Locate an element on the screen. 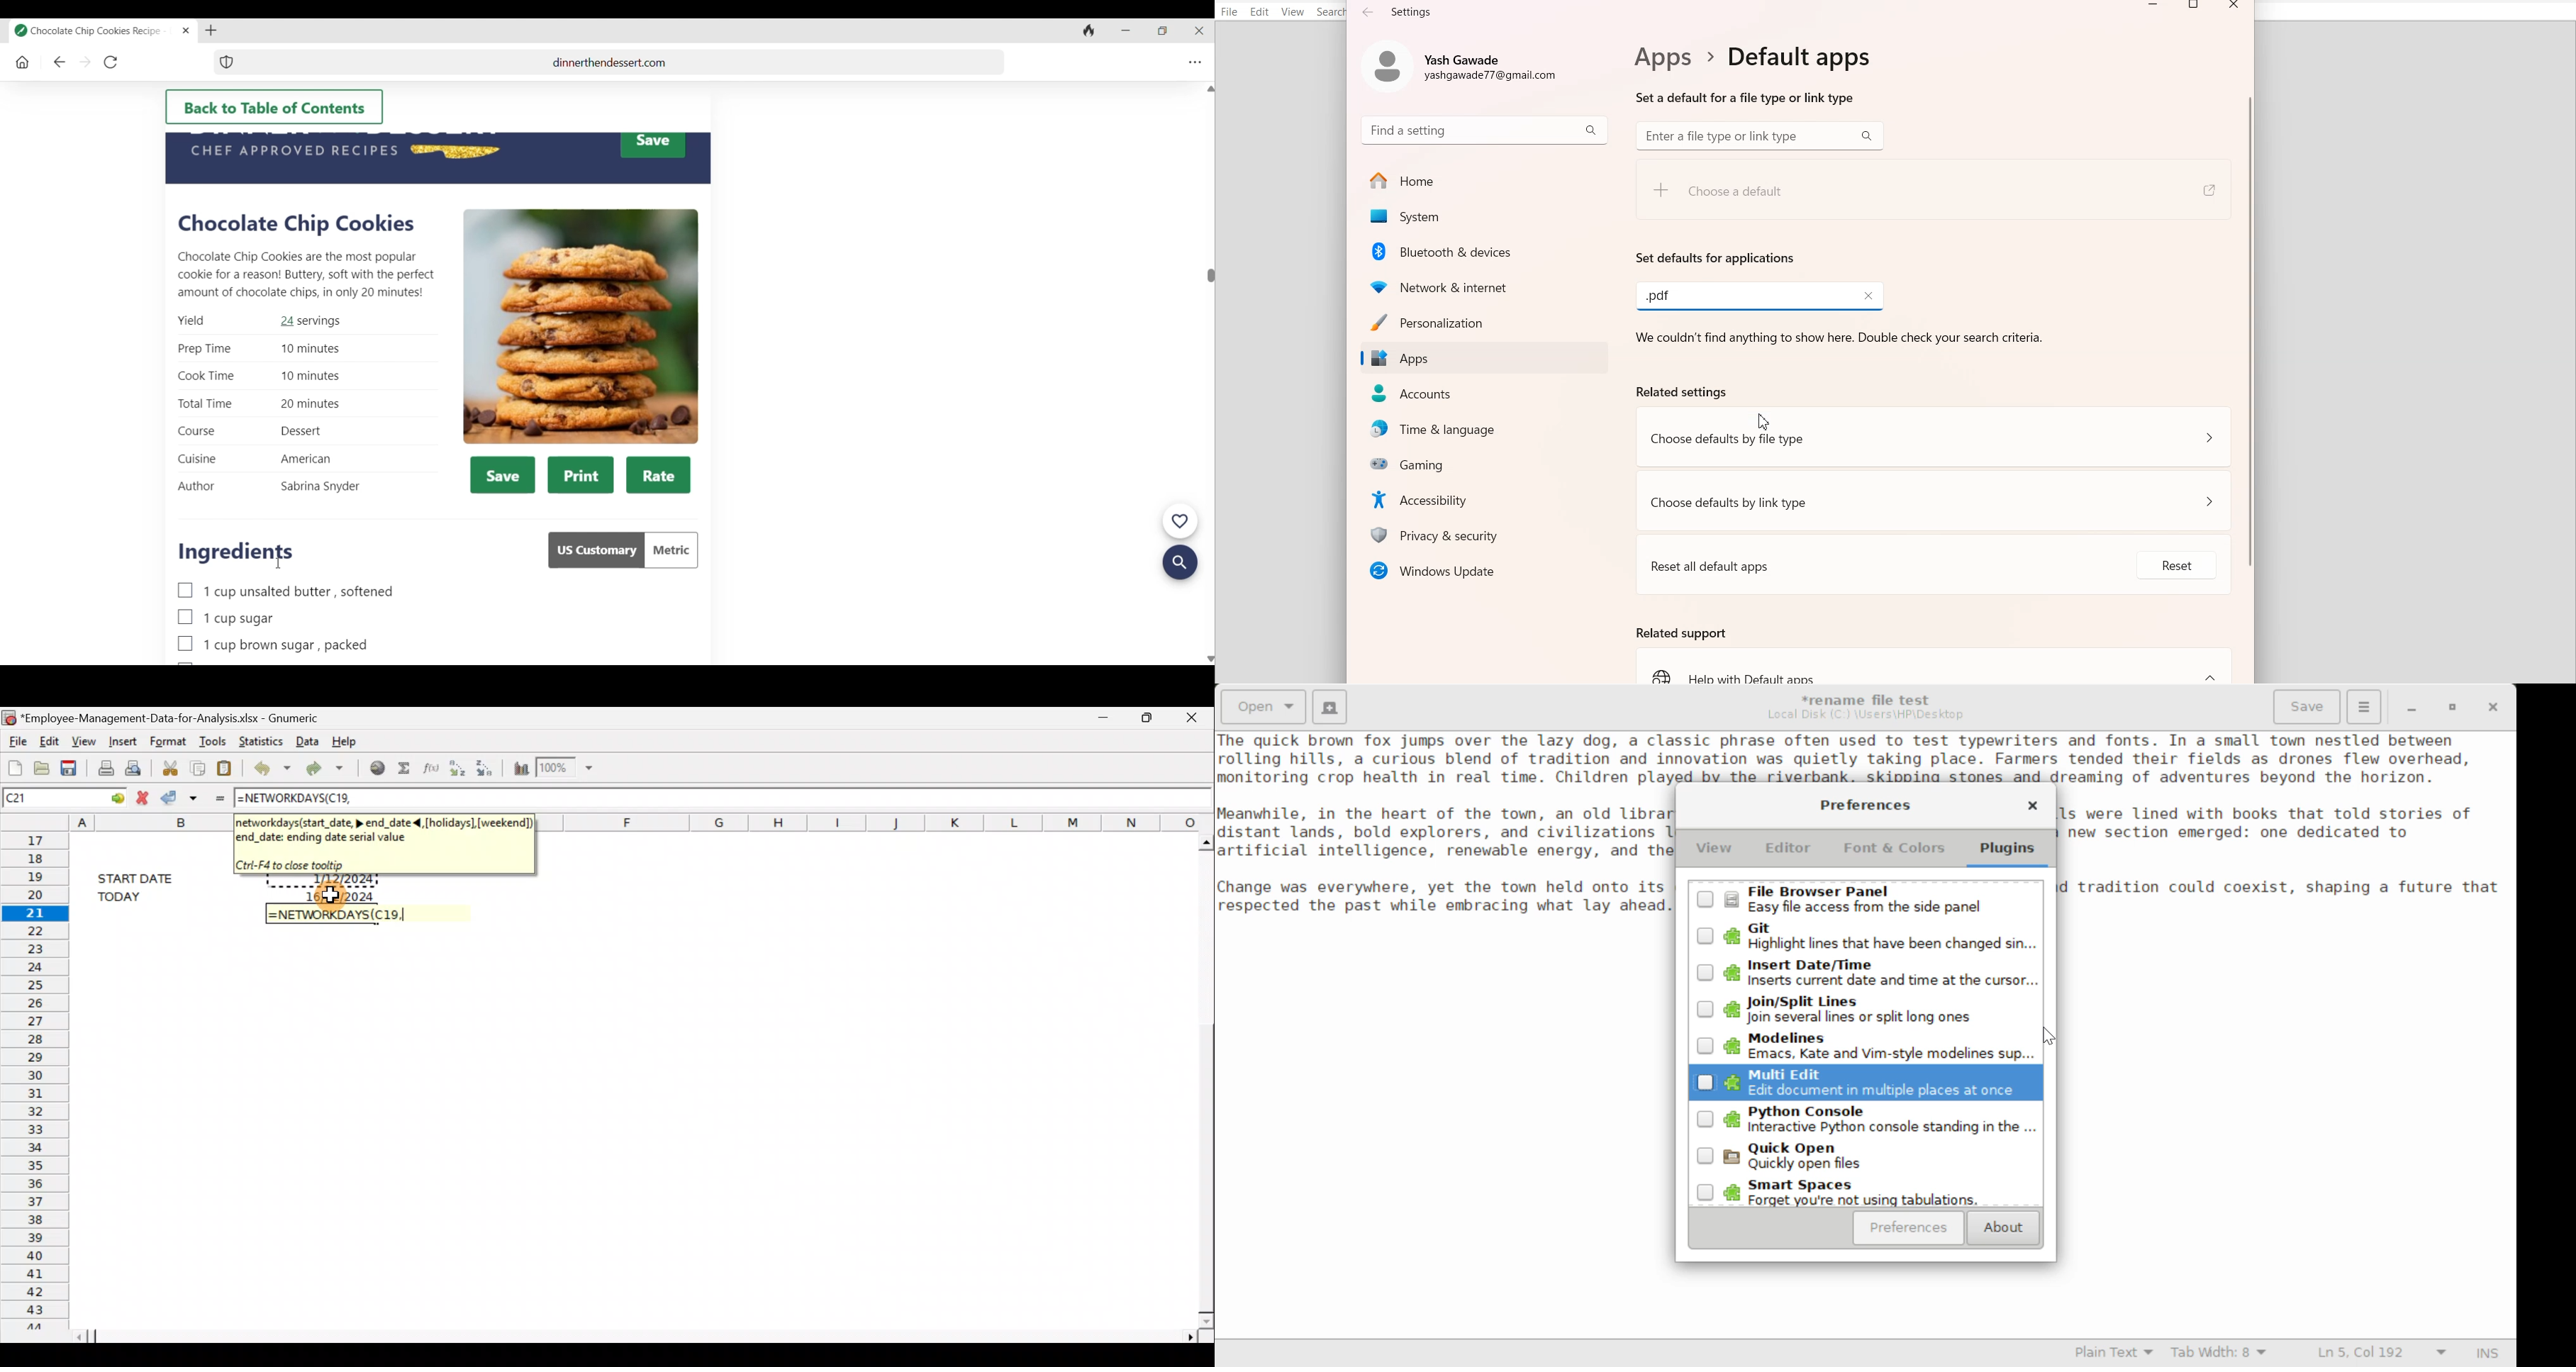 The image size is (2576, 1372). Edit a function in the current cell is located at coordinates (429, 768).